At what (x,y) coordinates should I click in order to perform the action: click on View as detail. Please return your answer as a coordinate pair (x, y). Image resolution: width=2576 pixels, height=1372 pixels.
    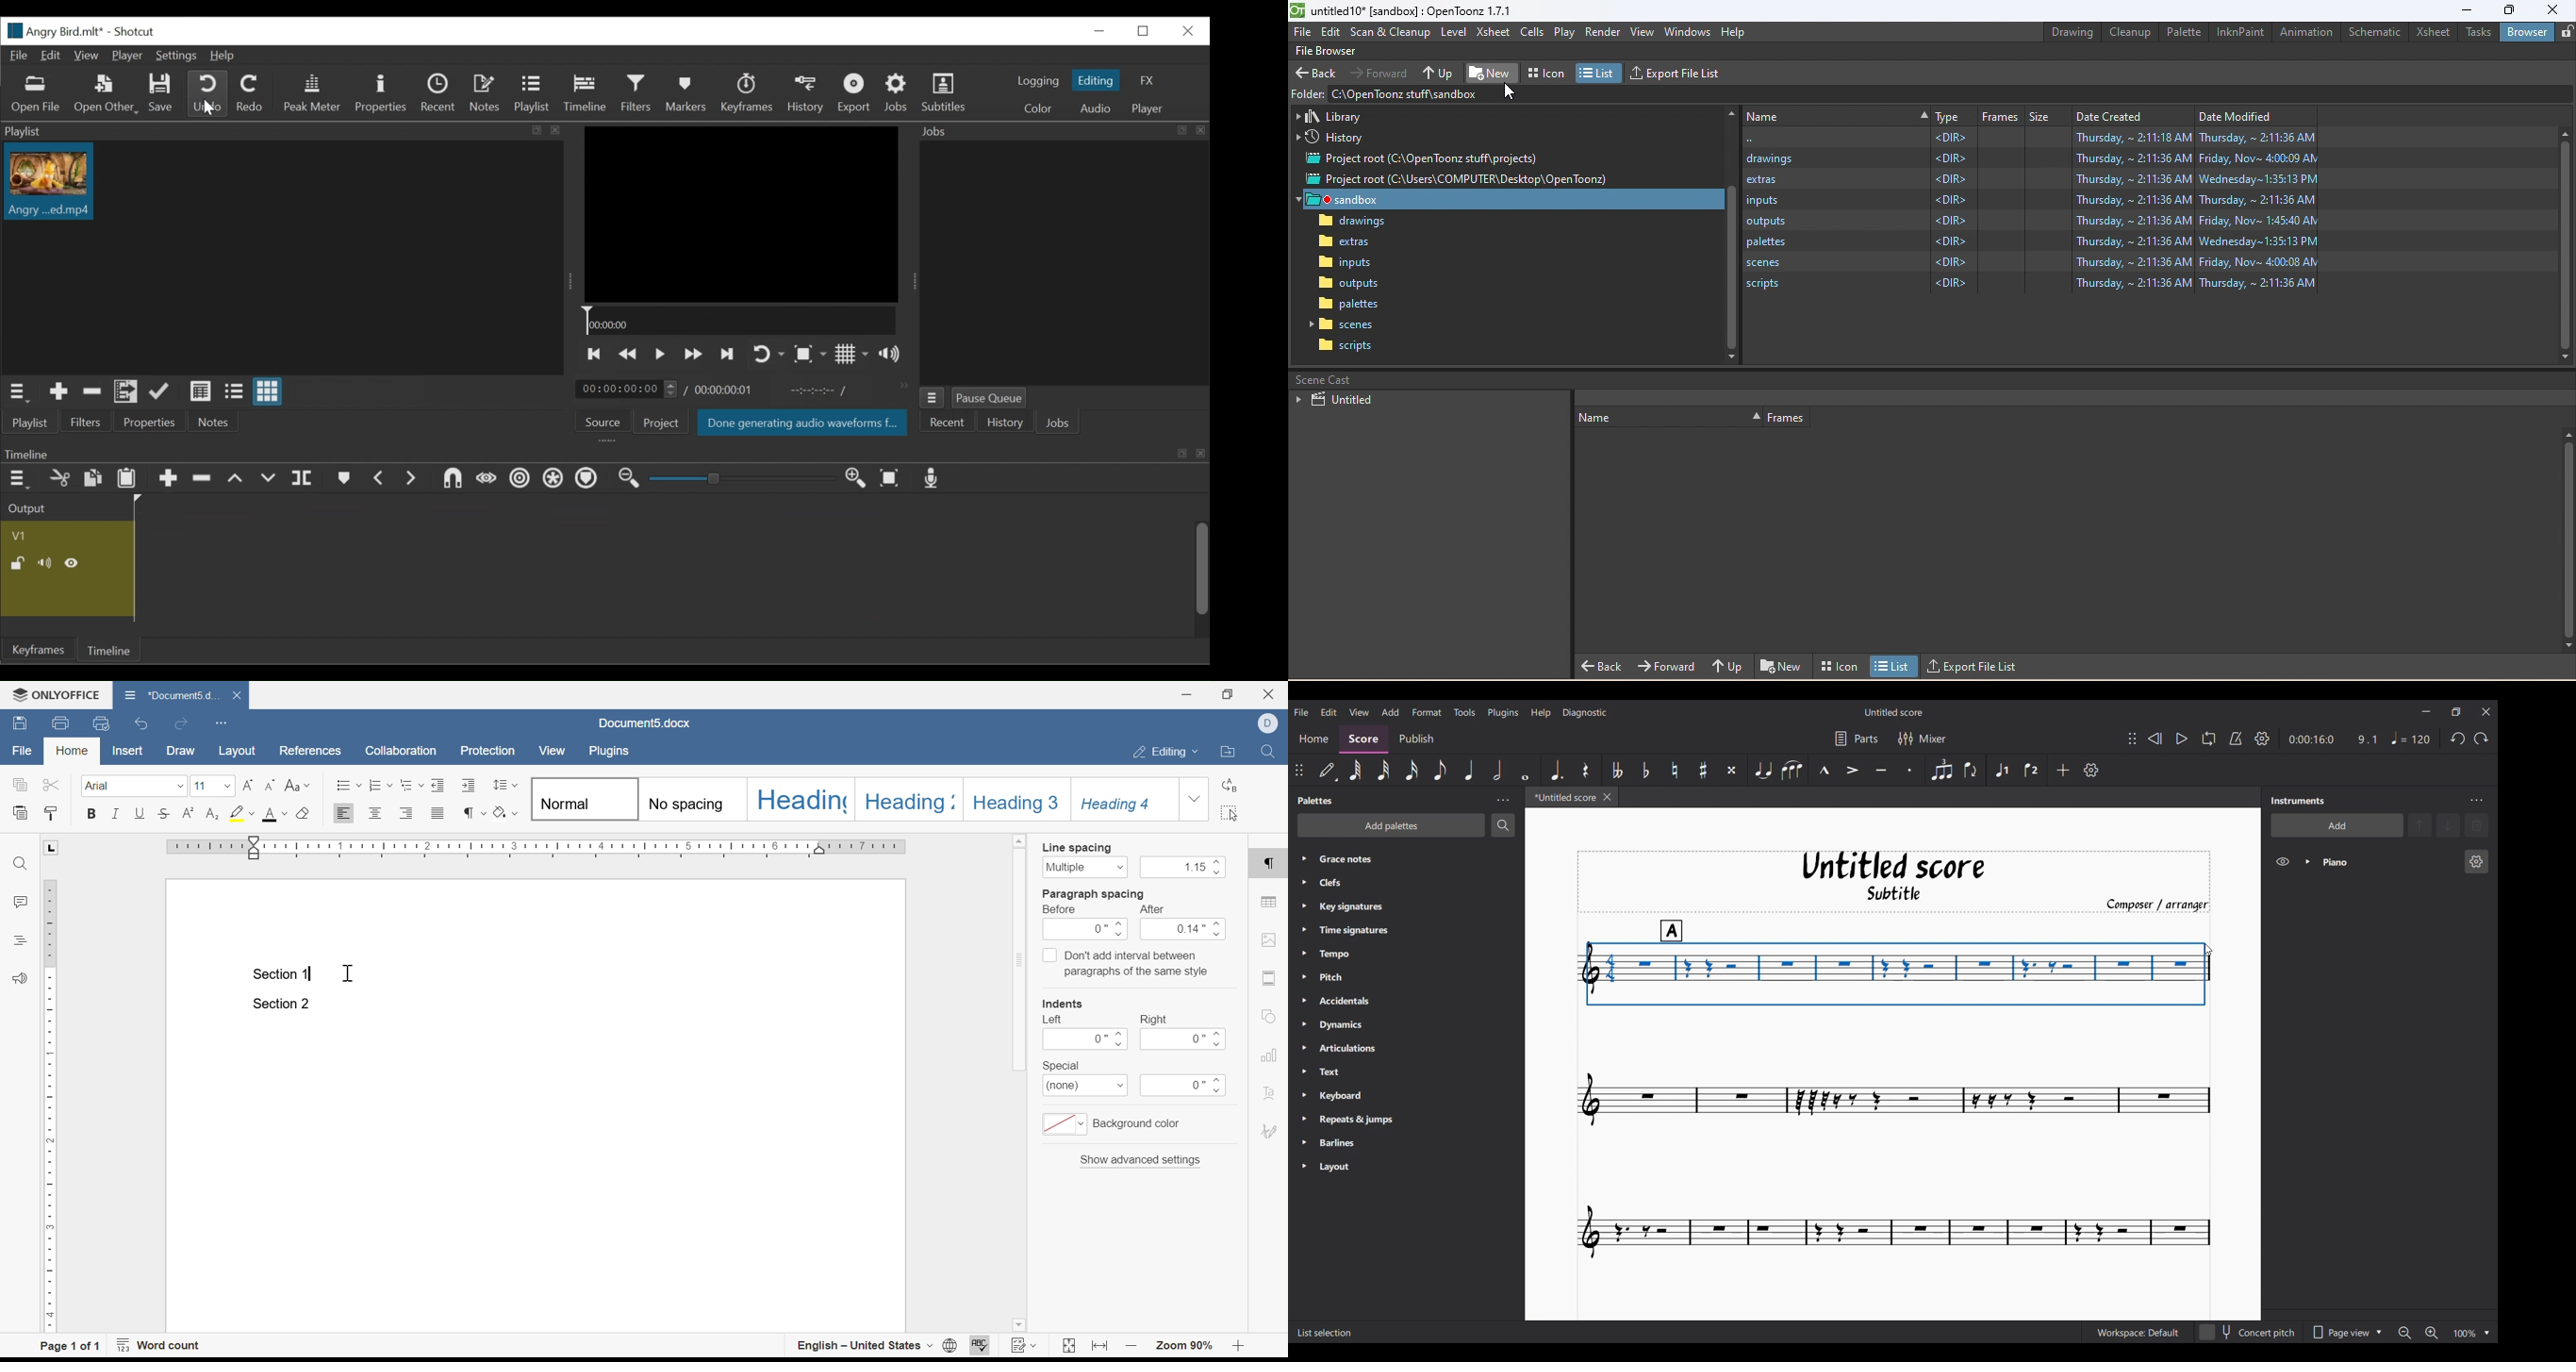
    Looking at the image, I should click on (201, 392).